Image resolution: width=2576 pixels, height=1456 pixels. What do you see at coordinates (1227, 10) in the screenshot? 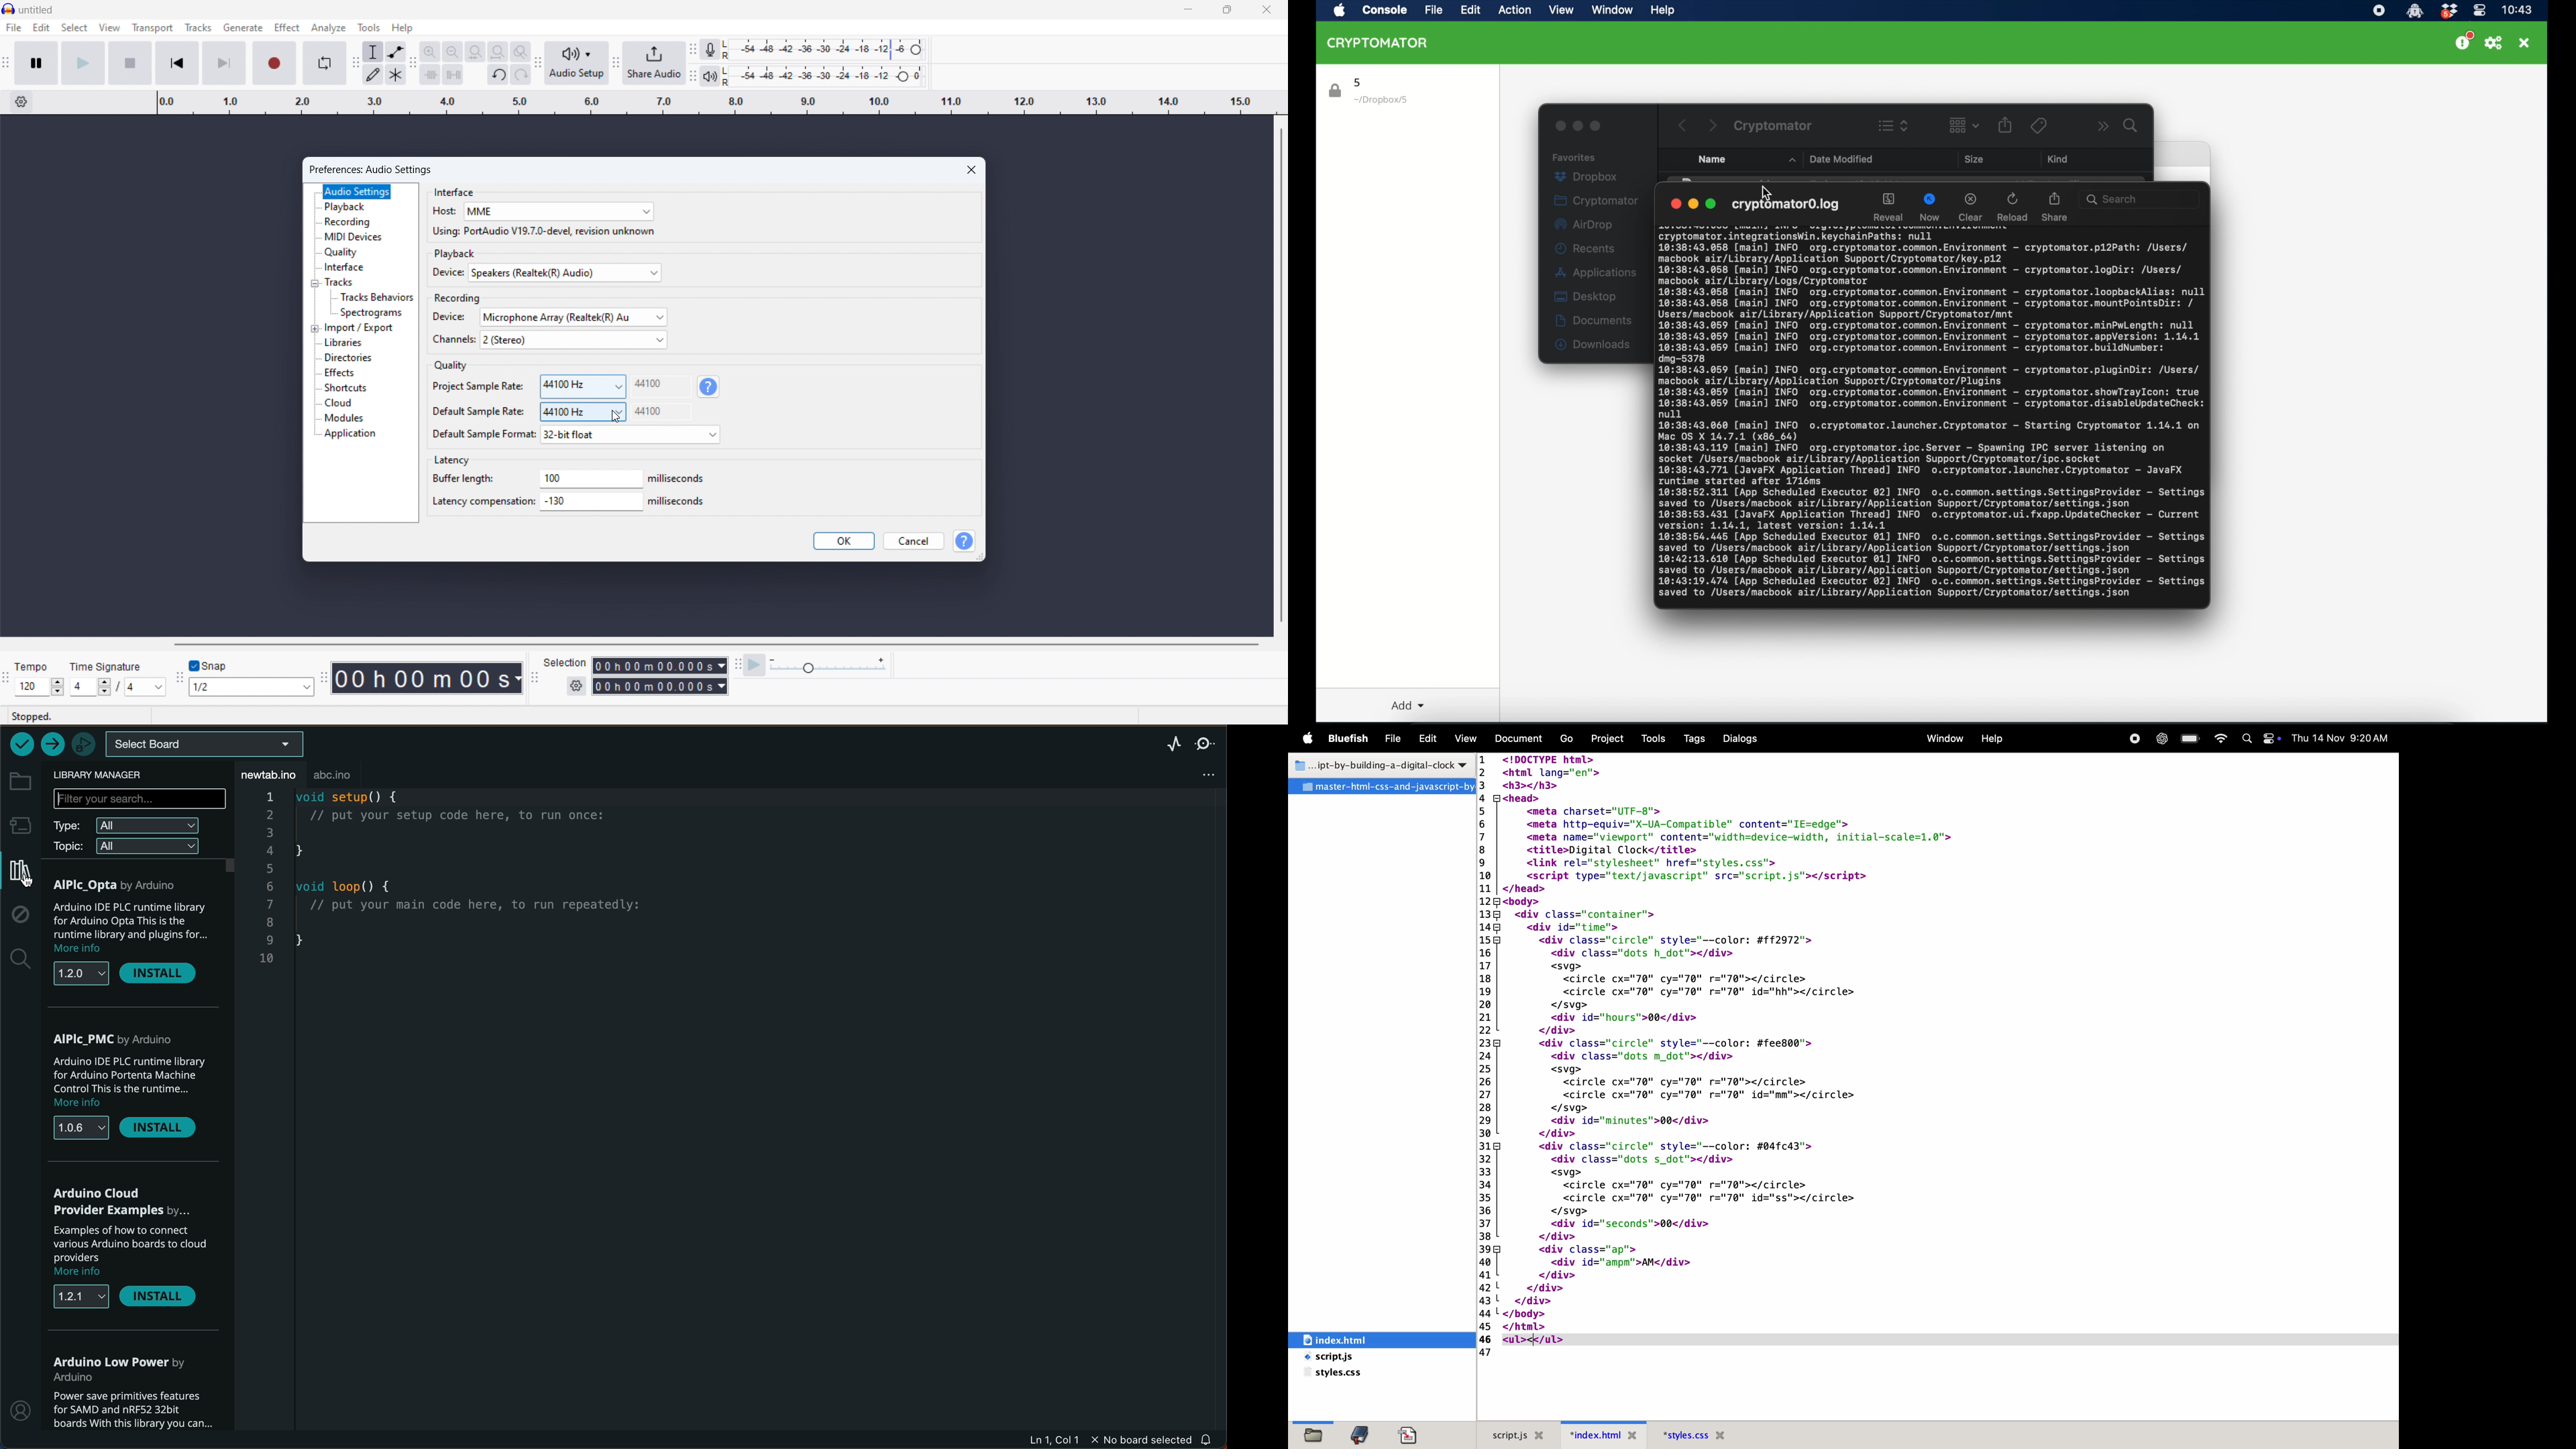
I see `maximize` at bounding box center [1227, 10].